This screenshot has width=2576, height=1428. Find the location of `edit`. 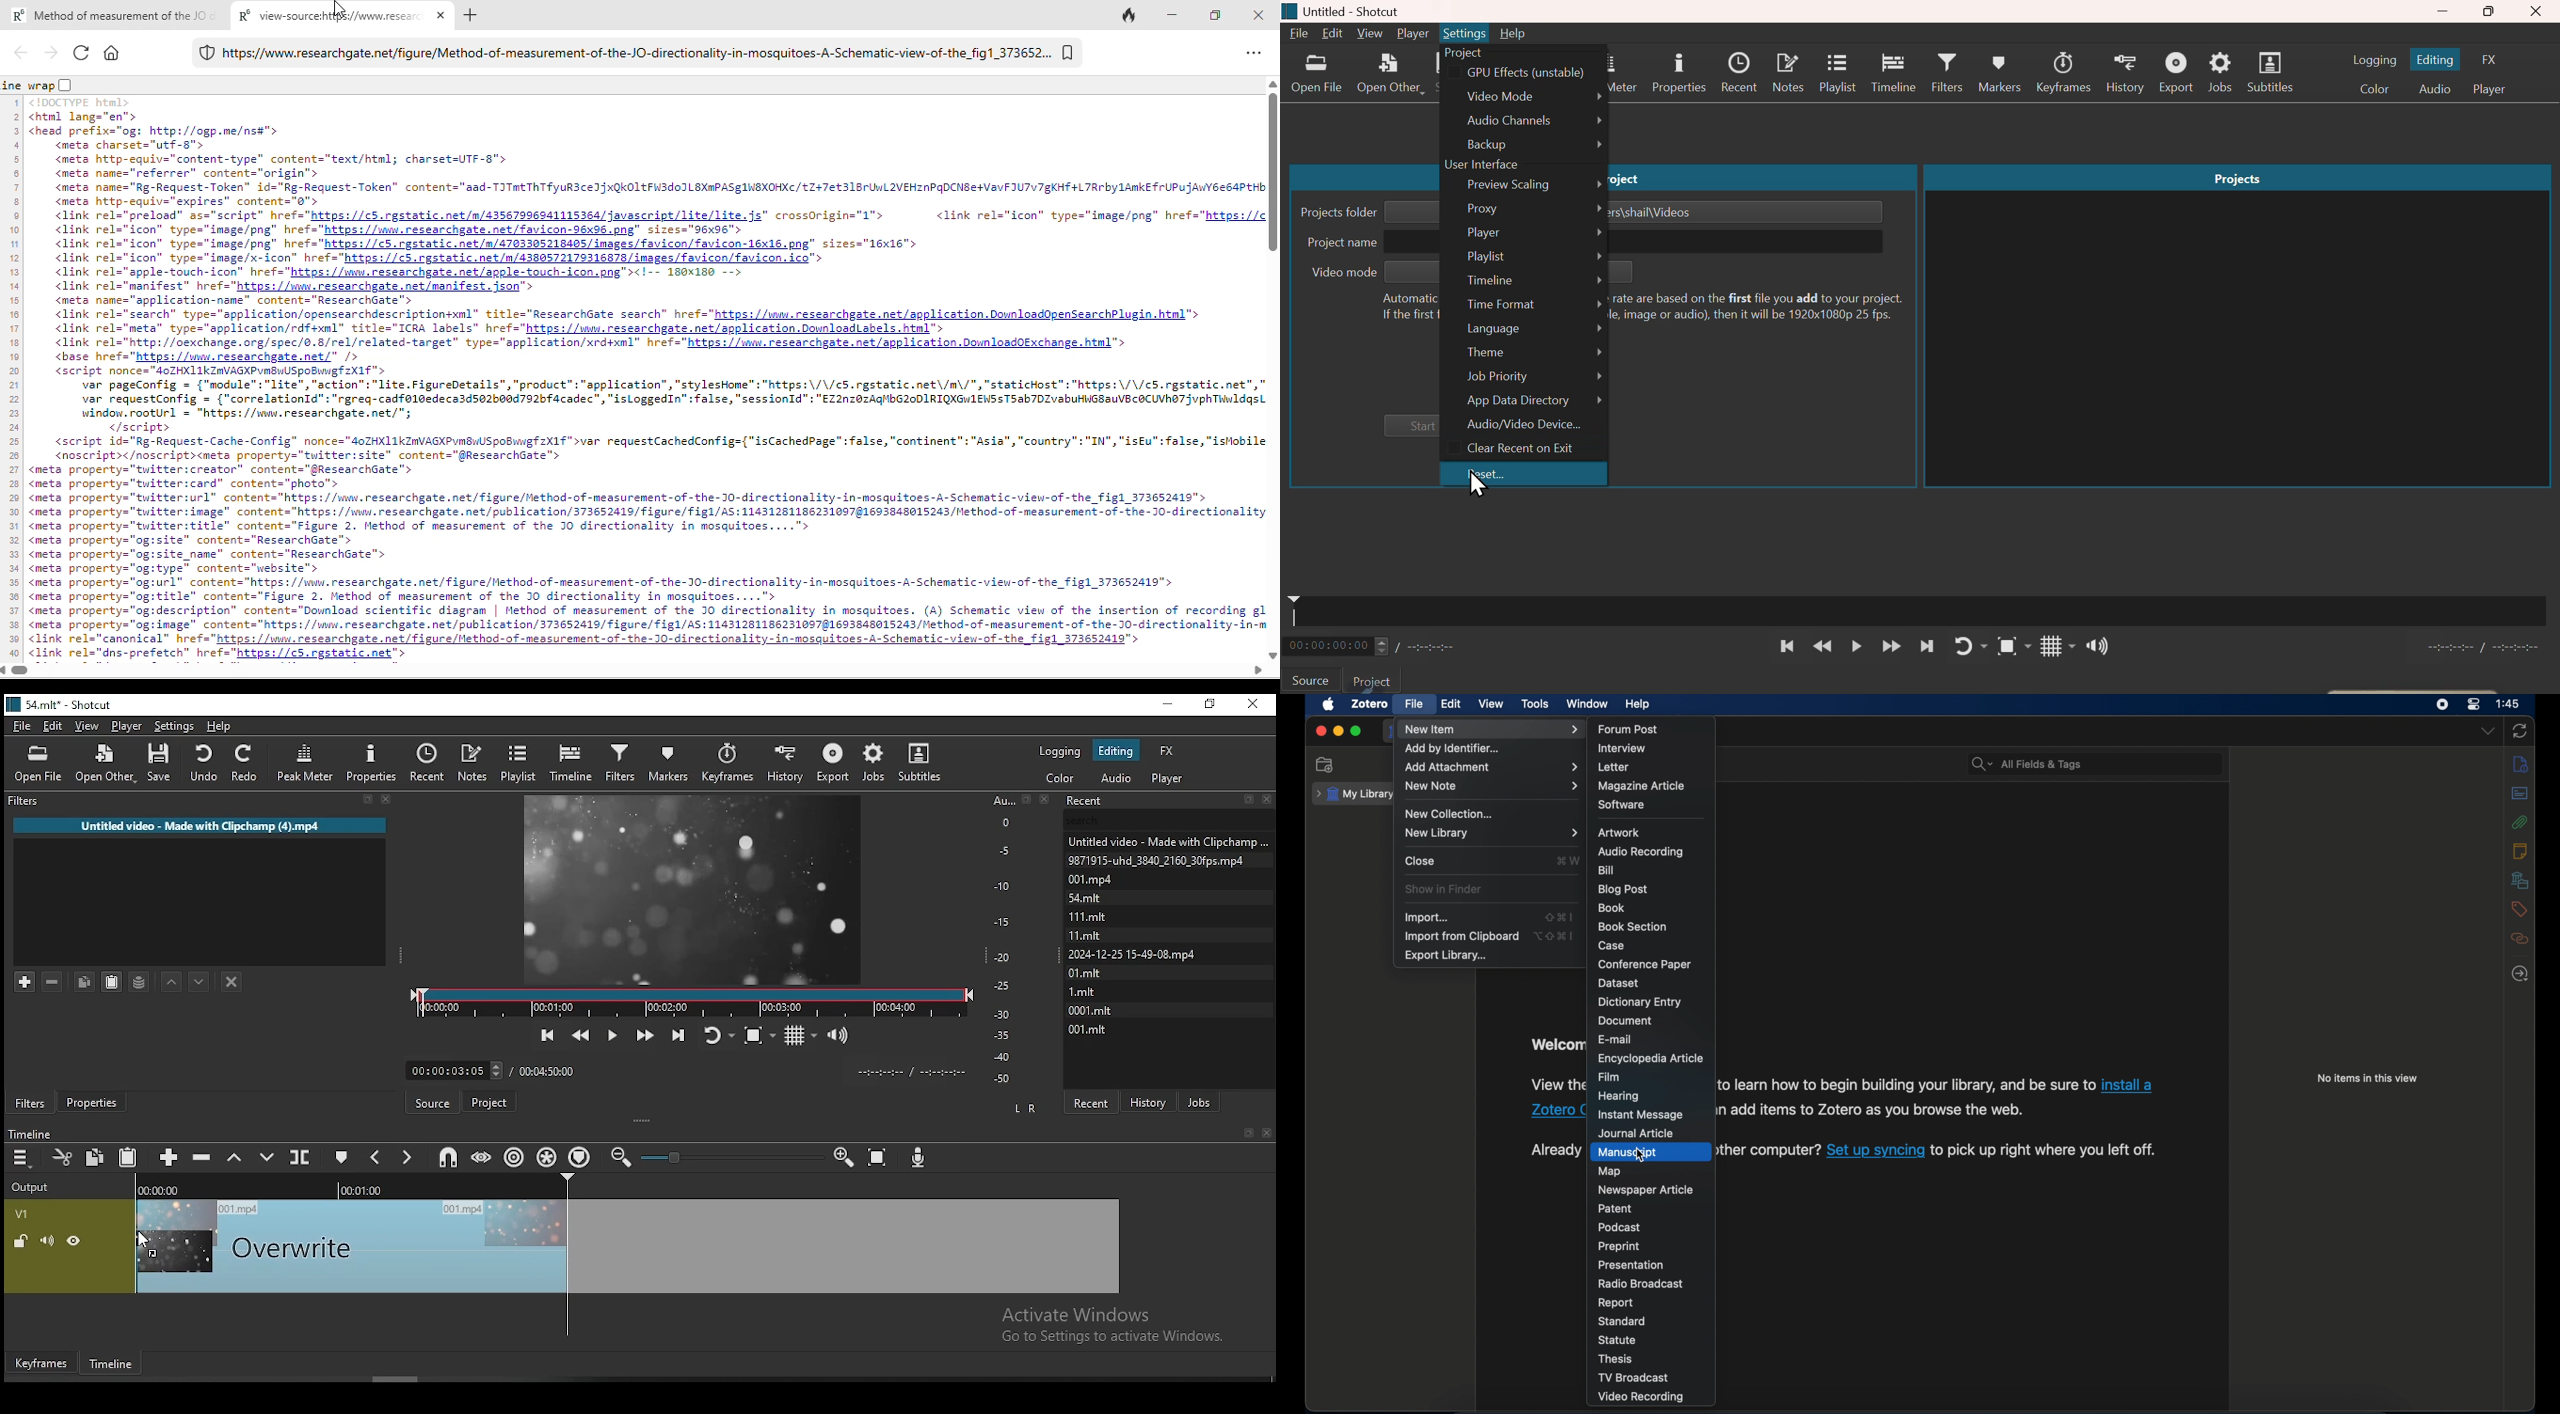

edit is located at coordinates (55, 725).